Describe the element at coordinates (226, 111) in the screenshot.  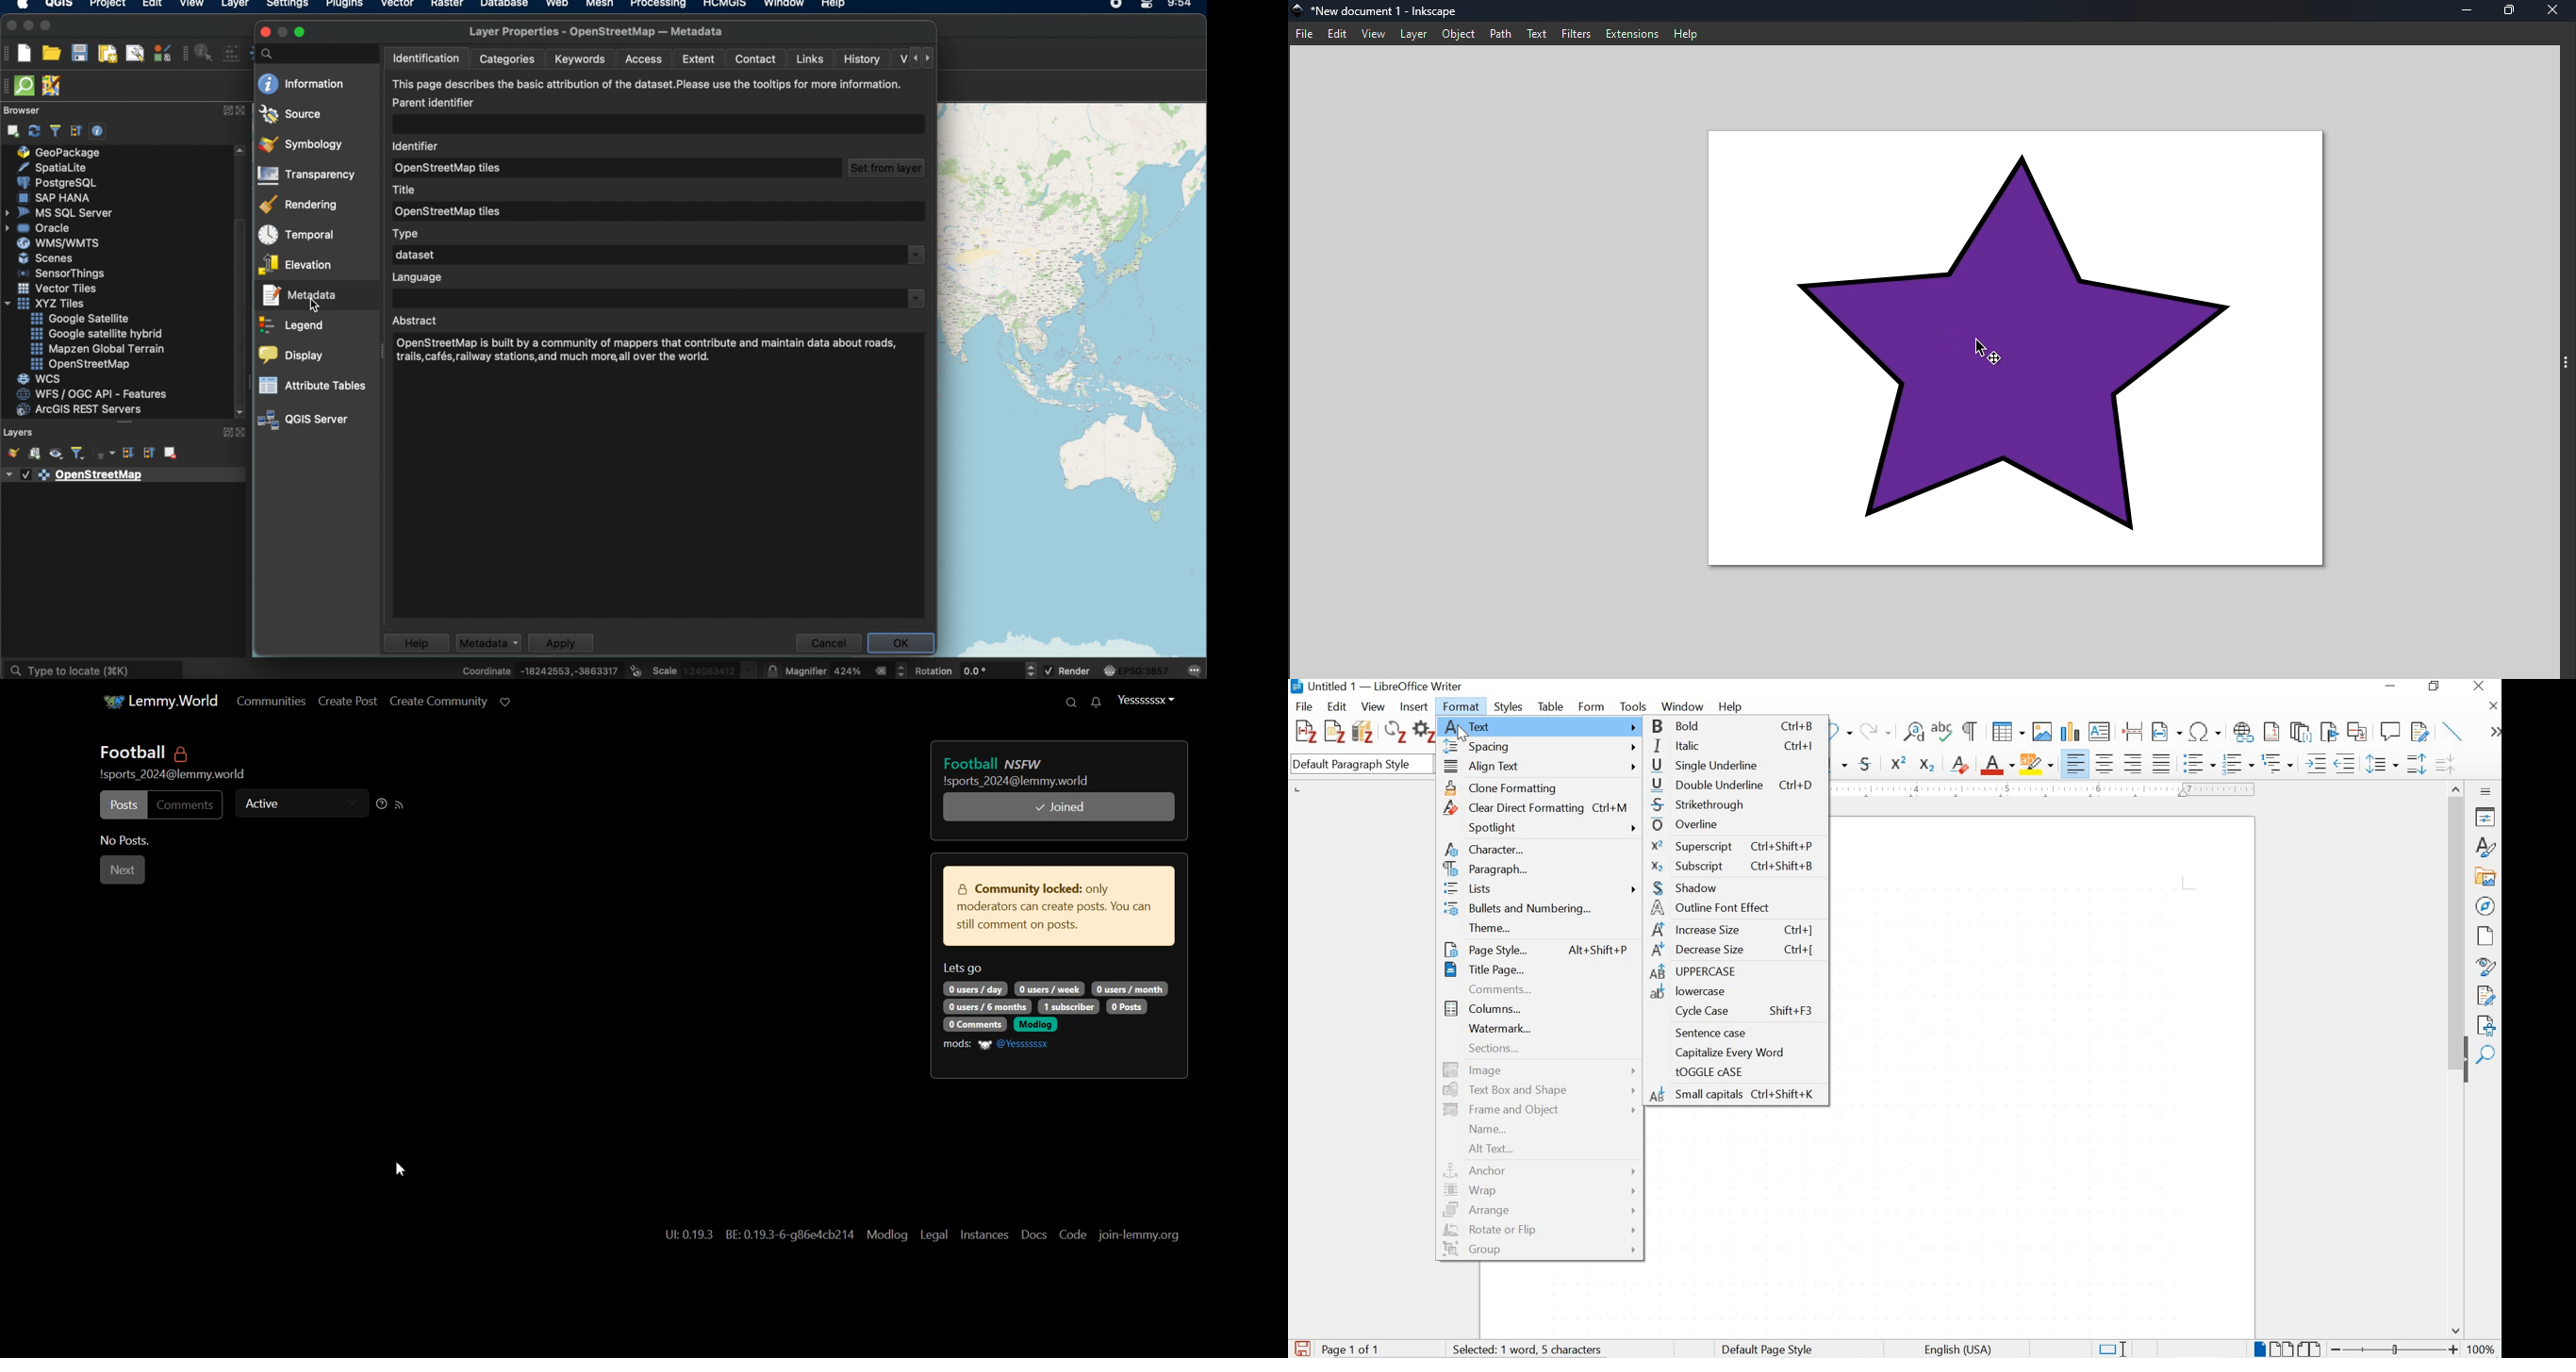
I see `EXPAND` at that location.